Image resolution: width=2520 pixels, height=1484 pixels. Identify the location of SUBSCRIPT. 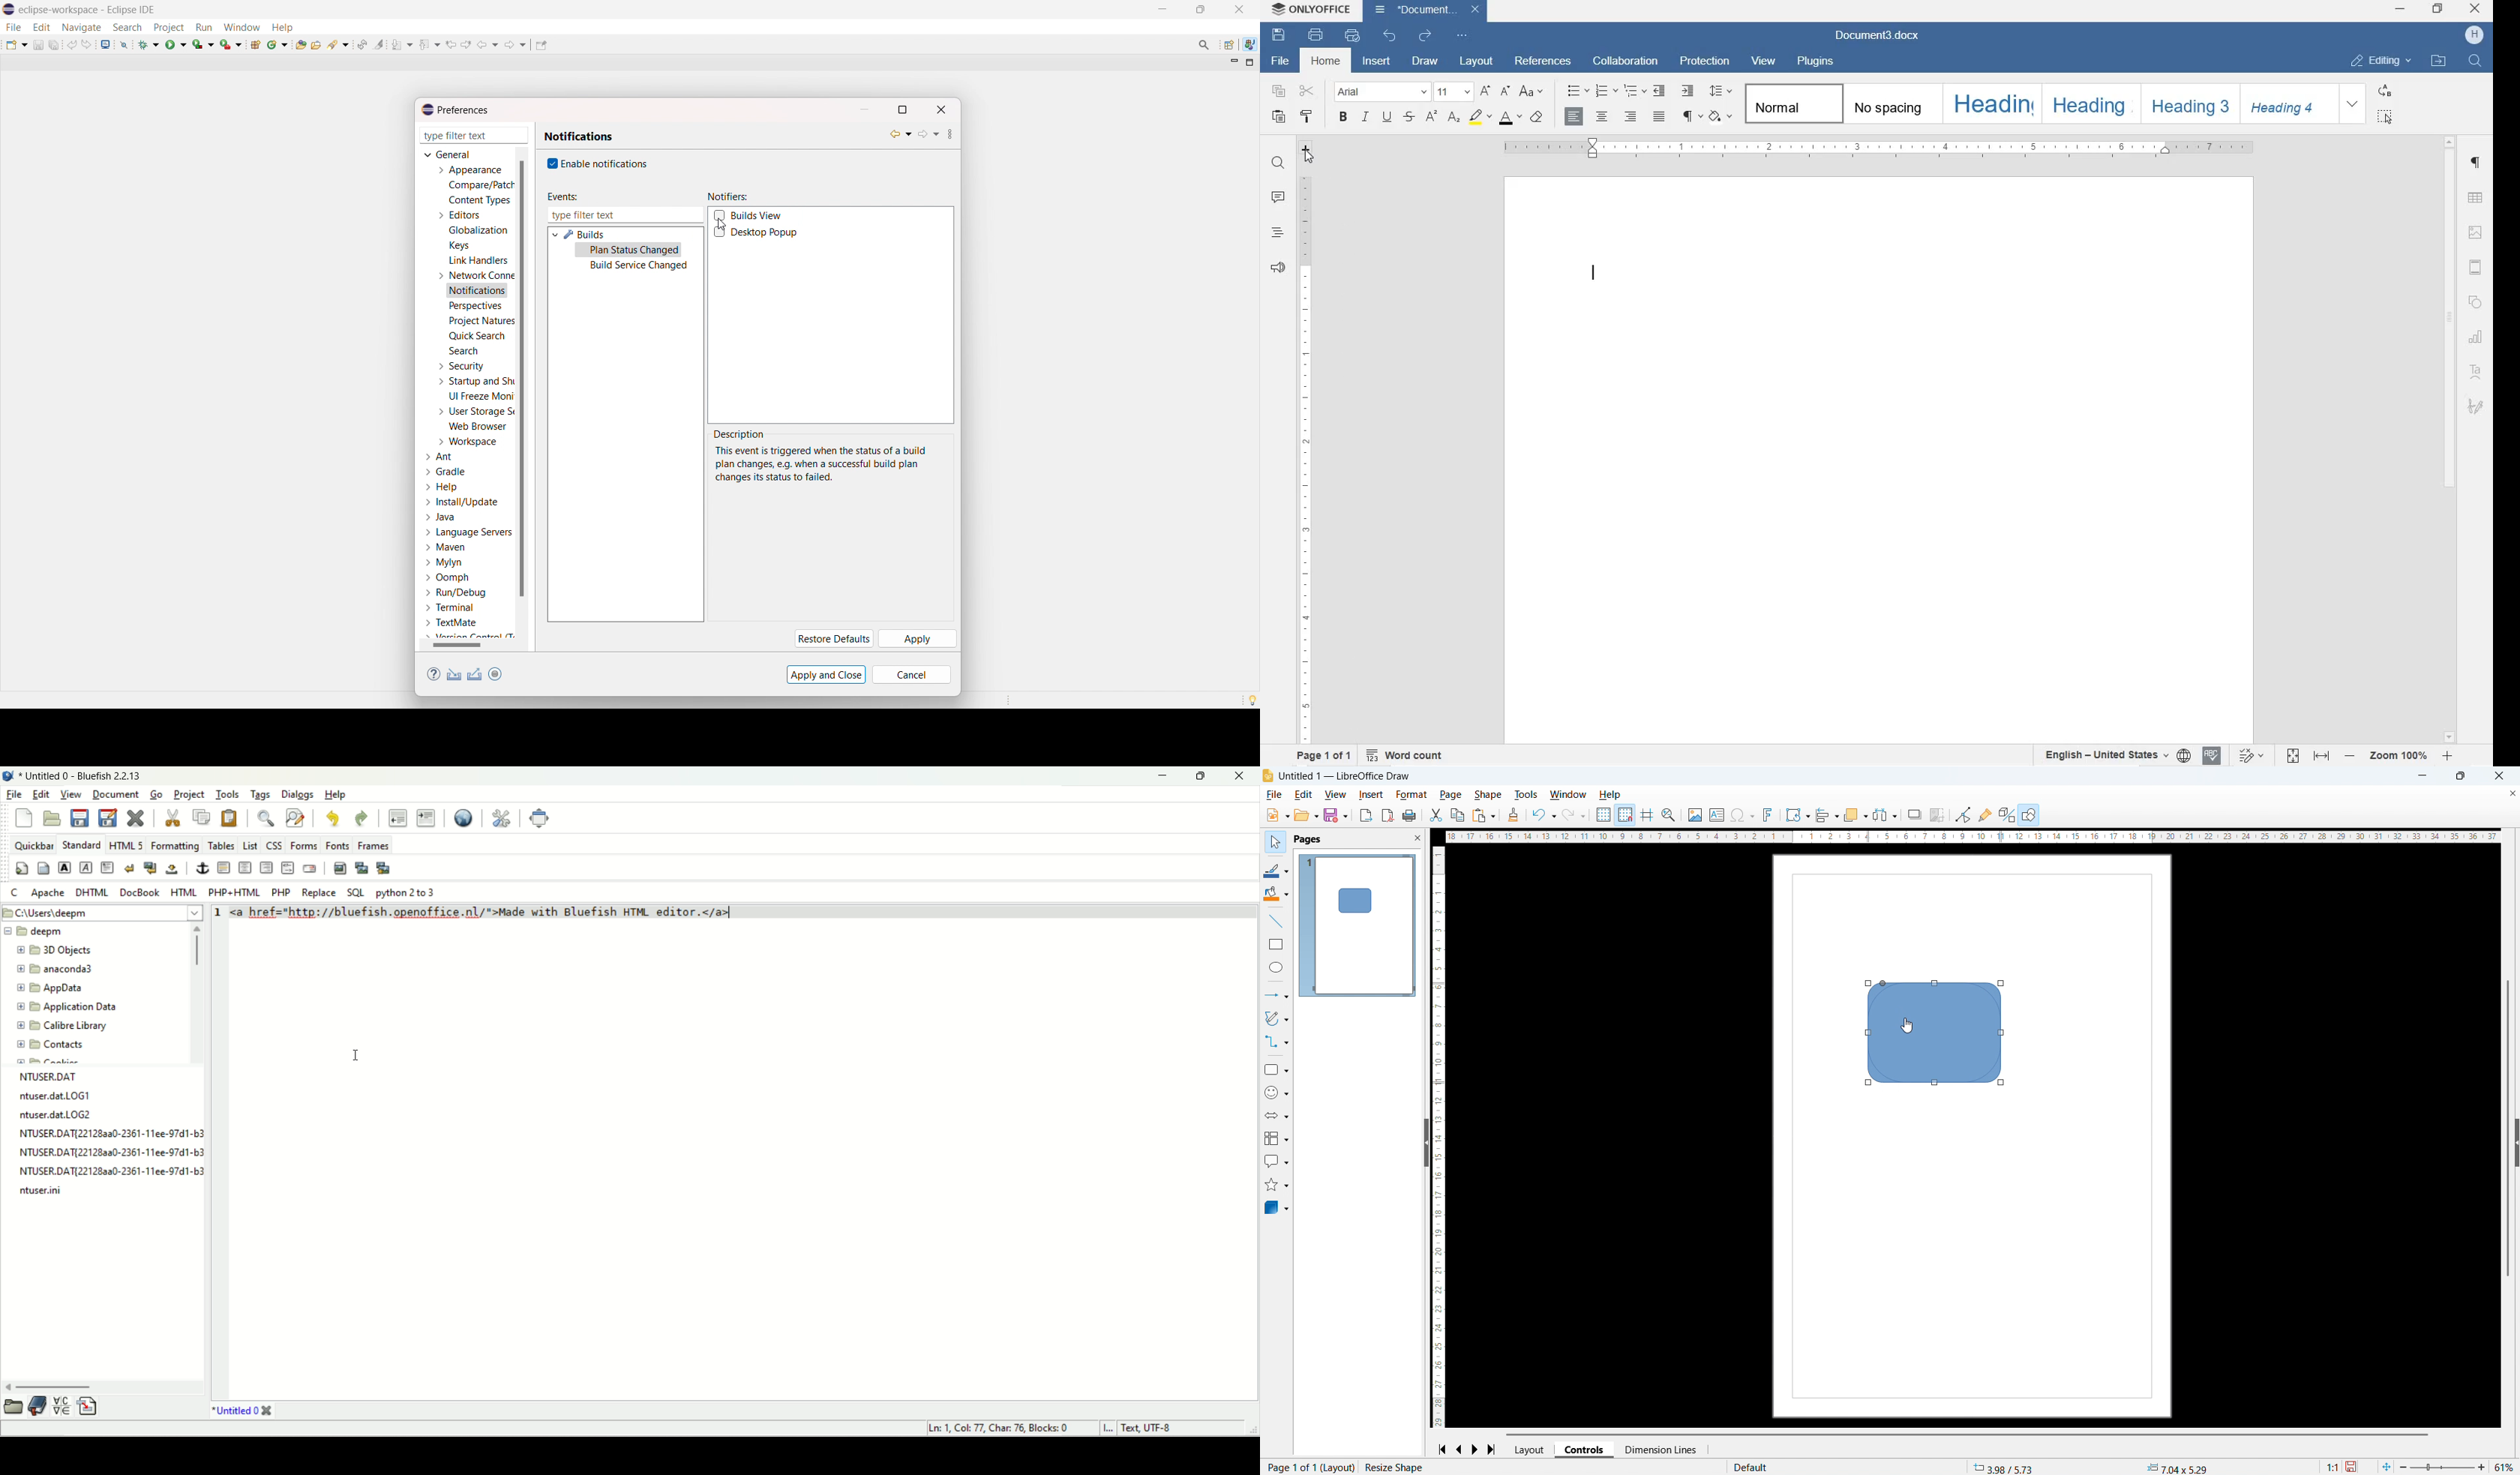
(1454, 117).